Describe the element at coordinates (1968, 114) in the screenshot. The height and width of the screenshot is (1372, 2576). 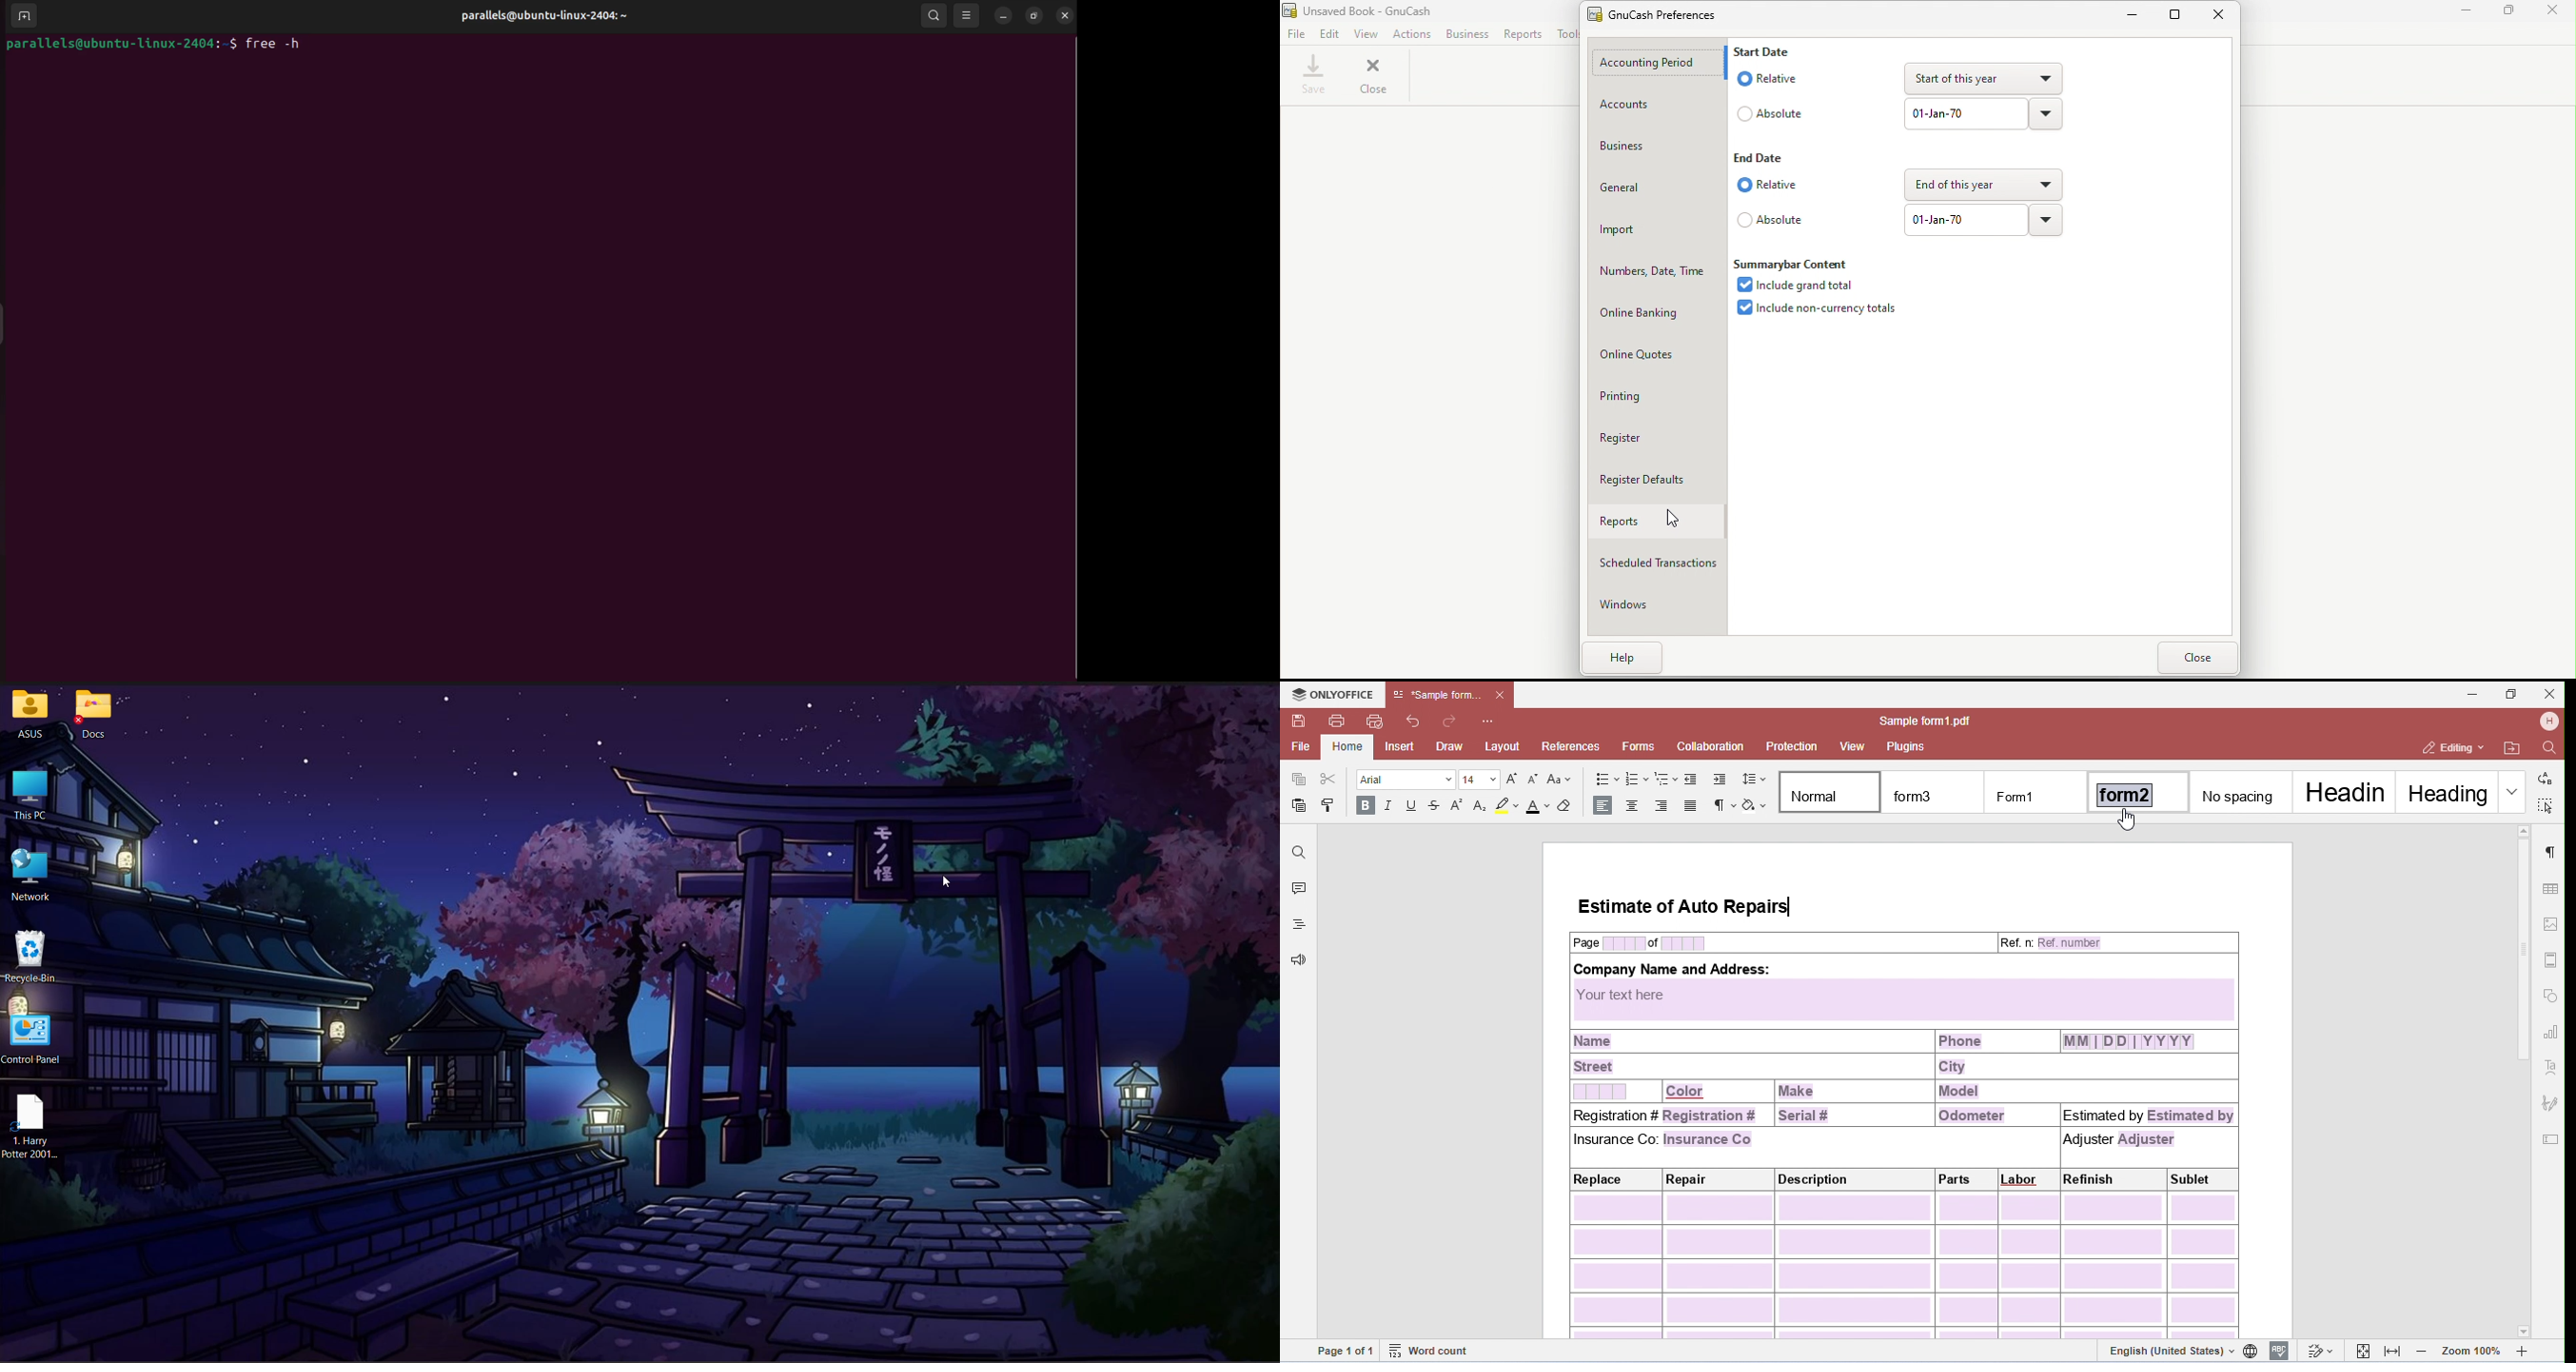
I see `01-jan-70` at that location.